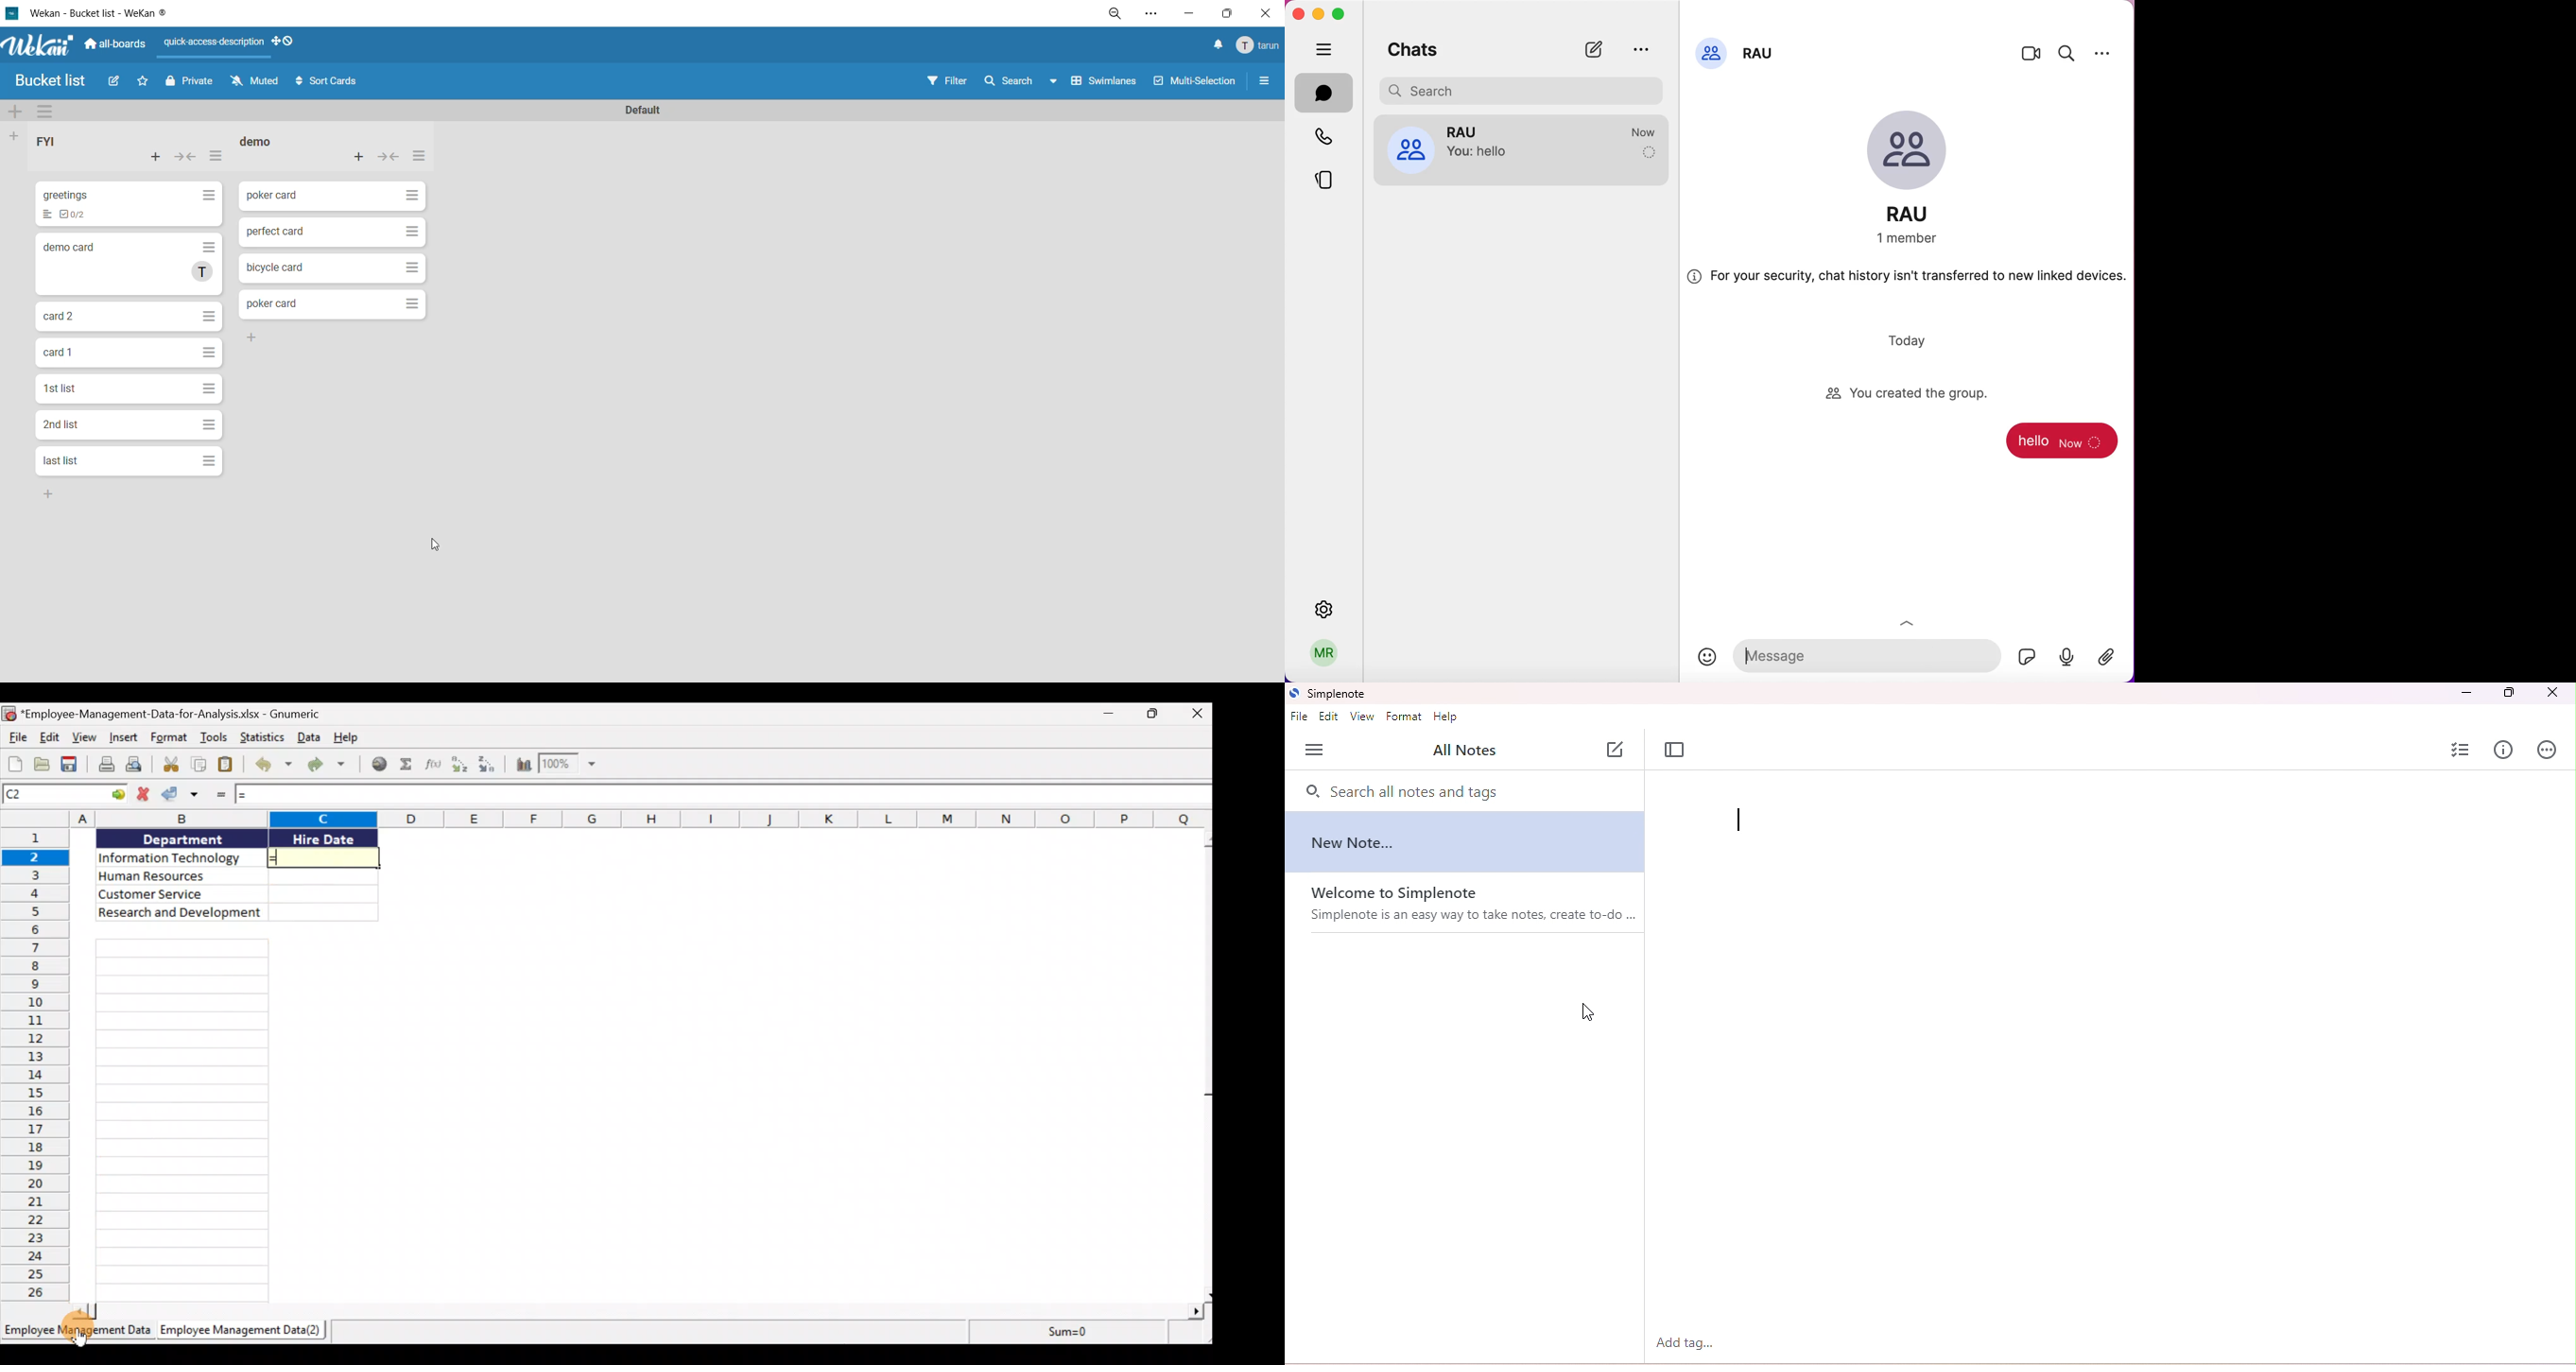 The width and height of the screenshot is (2576, 1372). What do you see at coordinates (636, 1311) in the screenshot?
I see `Scroll bar` at bounding box center [636, 1311].